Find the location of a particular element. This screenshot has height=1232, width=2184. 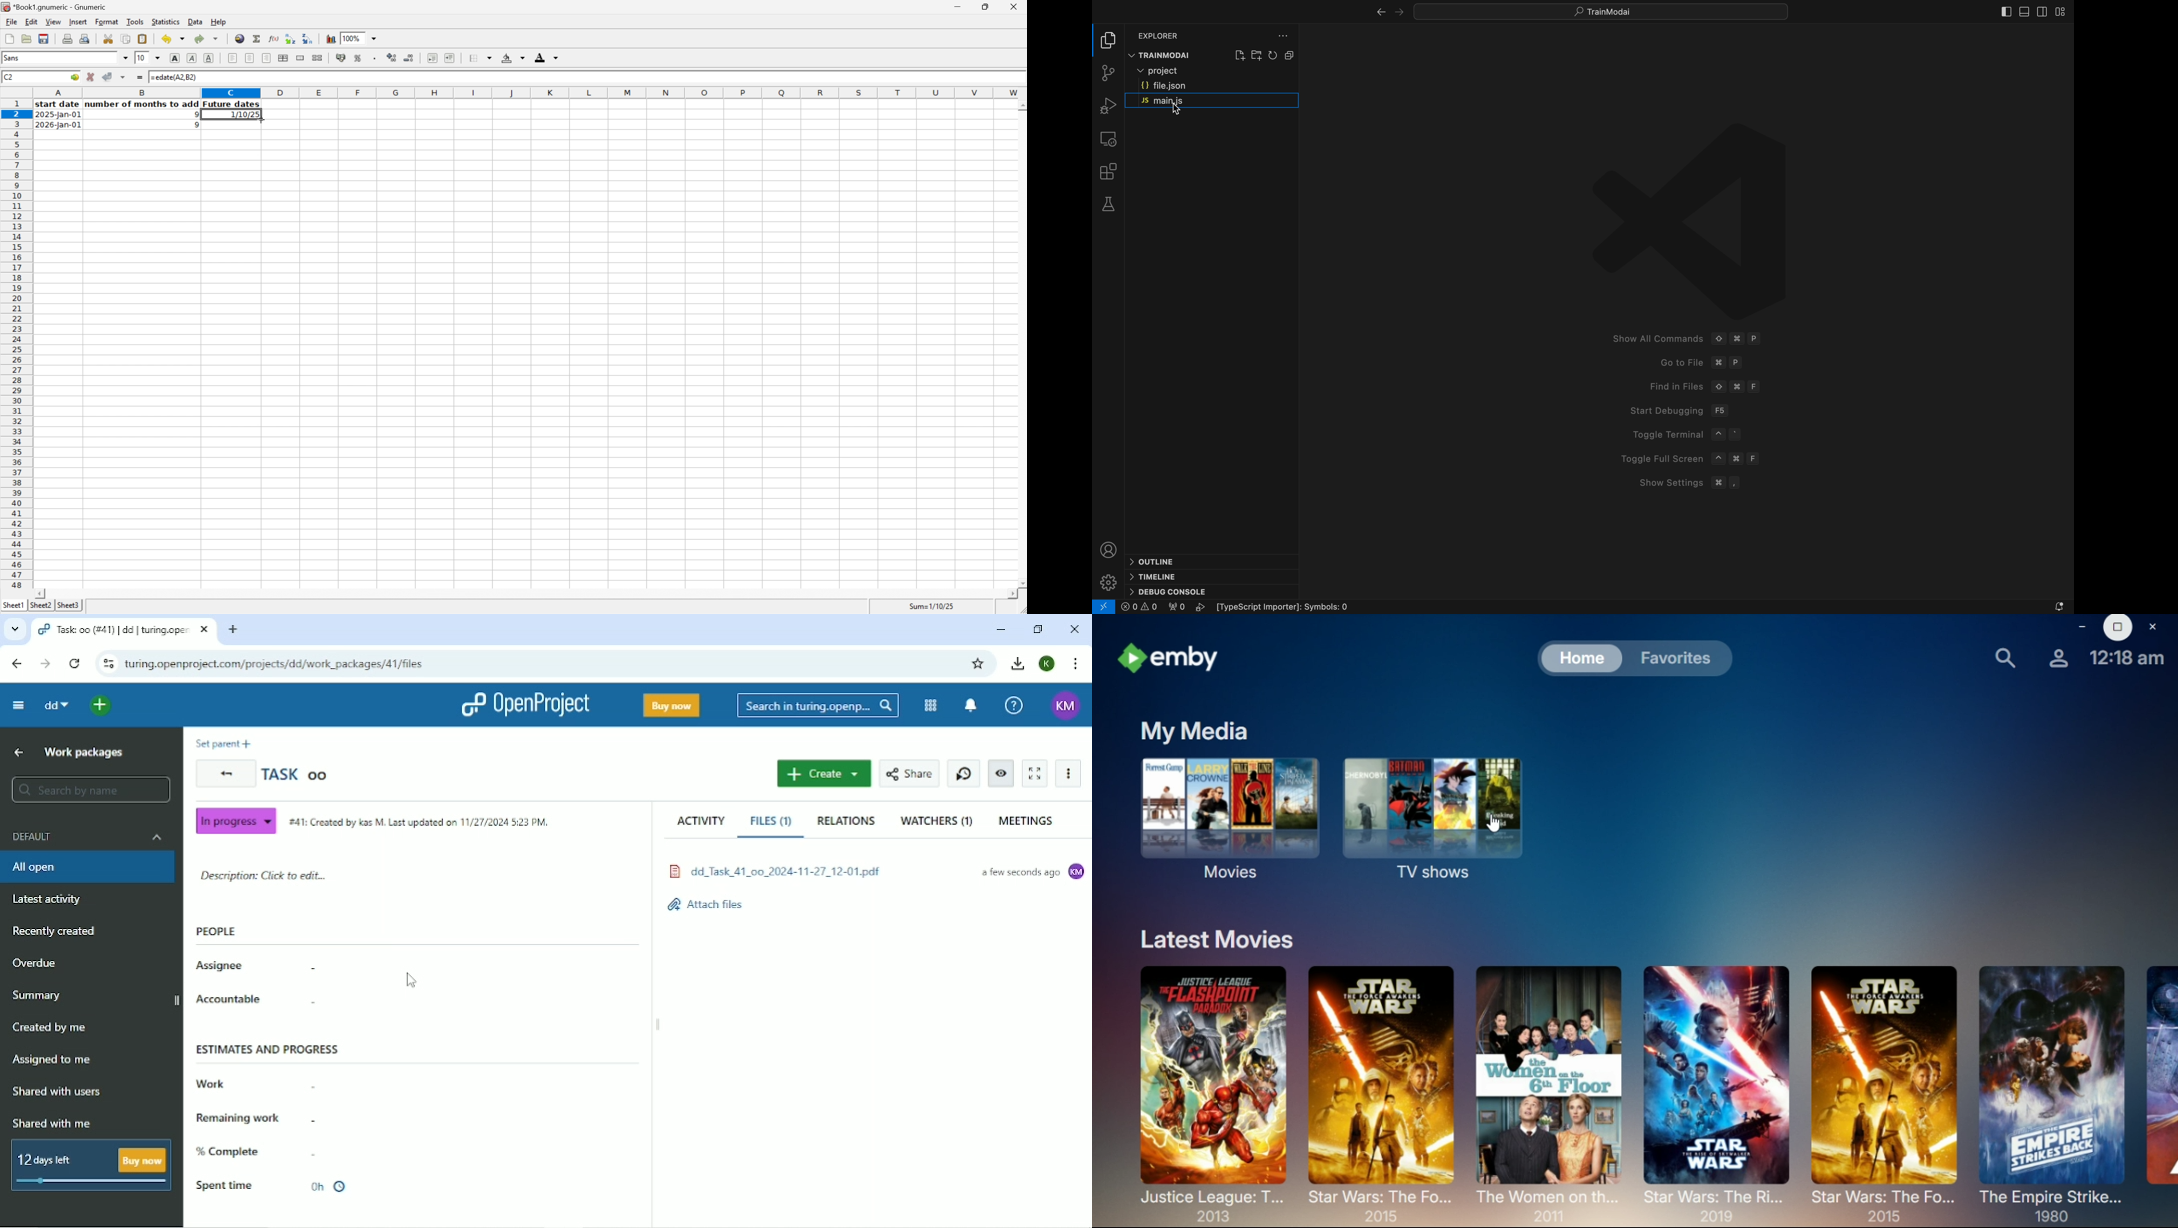

Data is located at coordinates (195, 21).